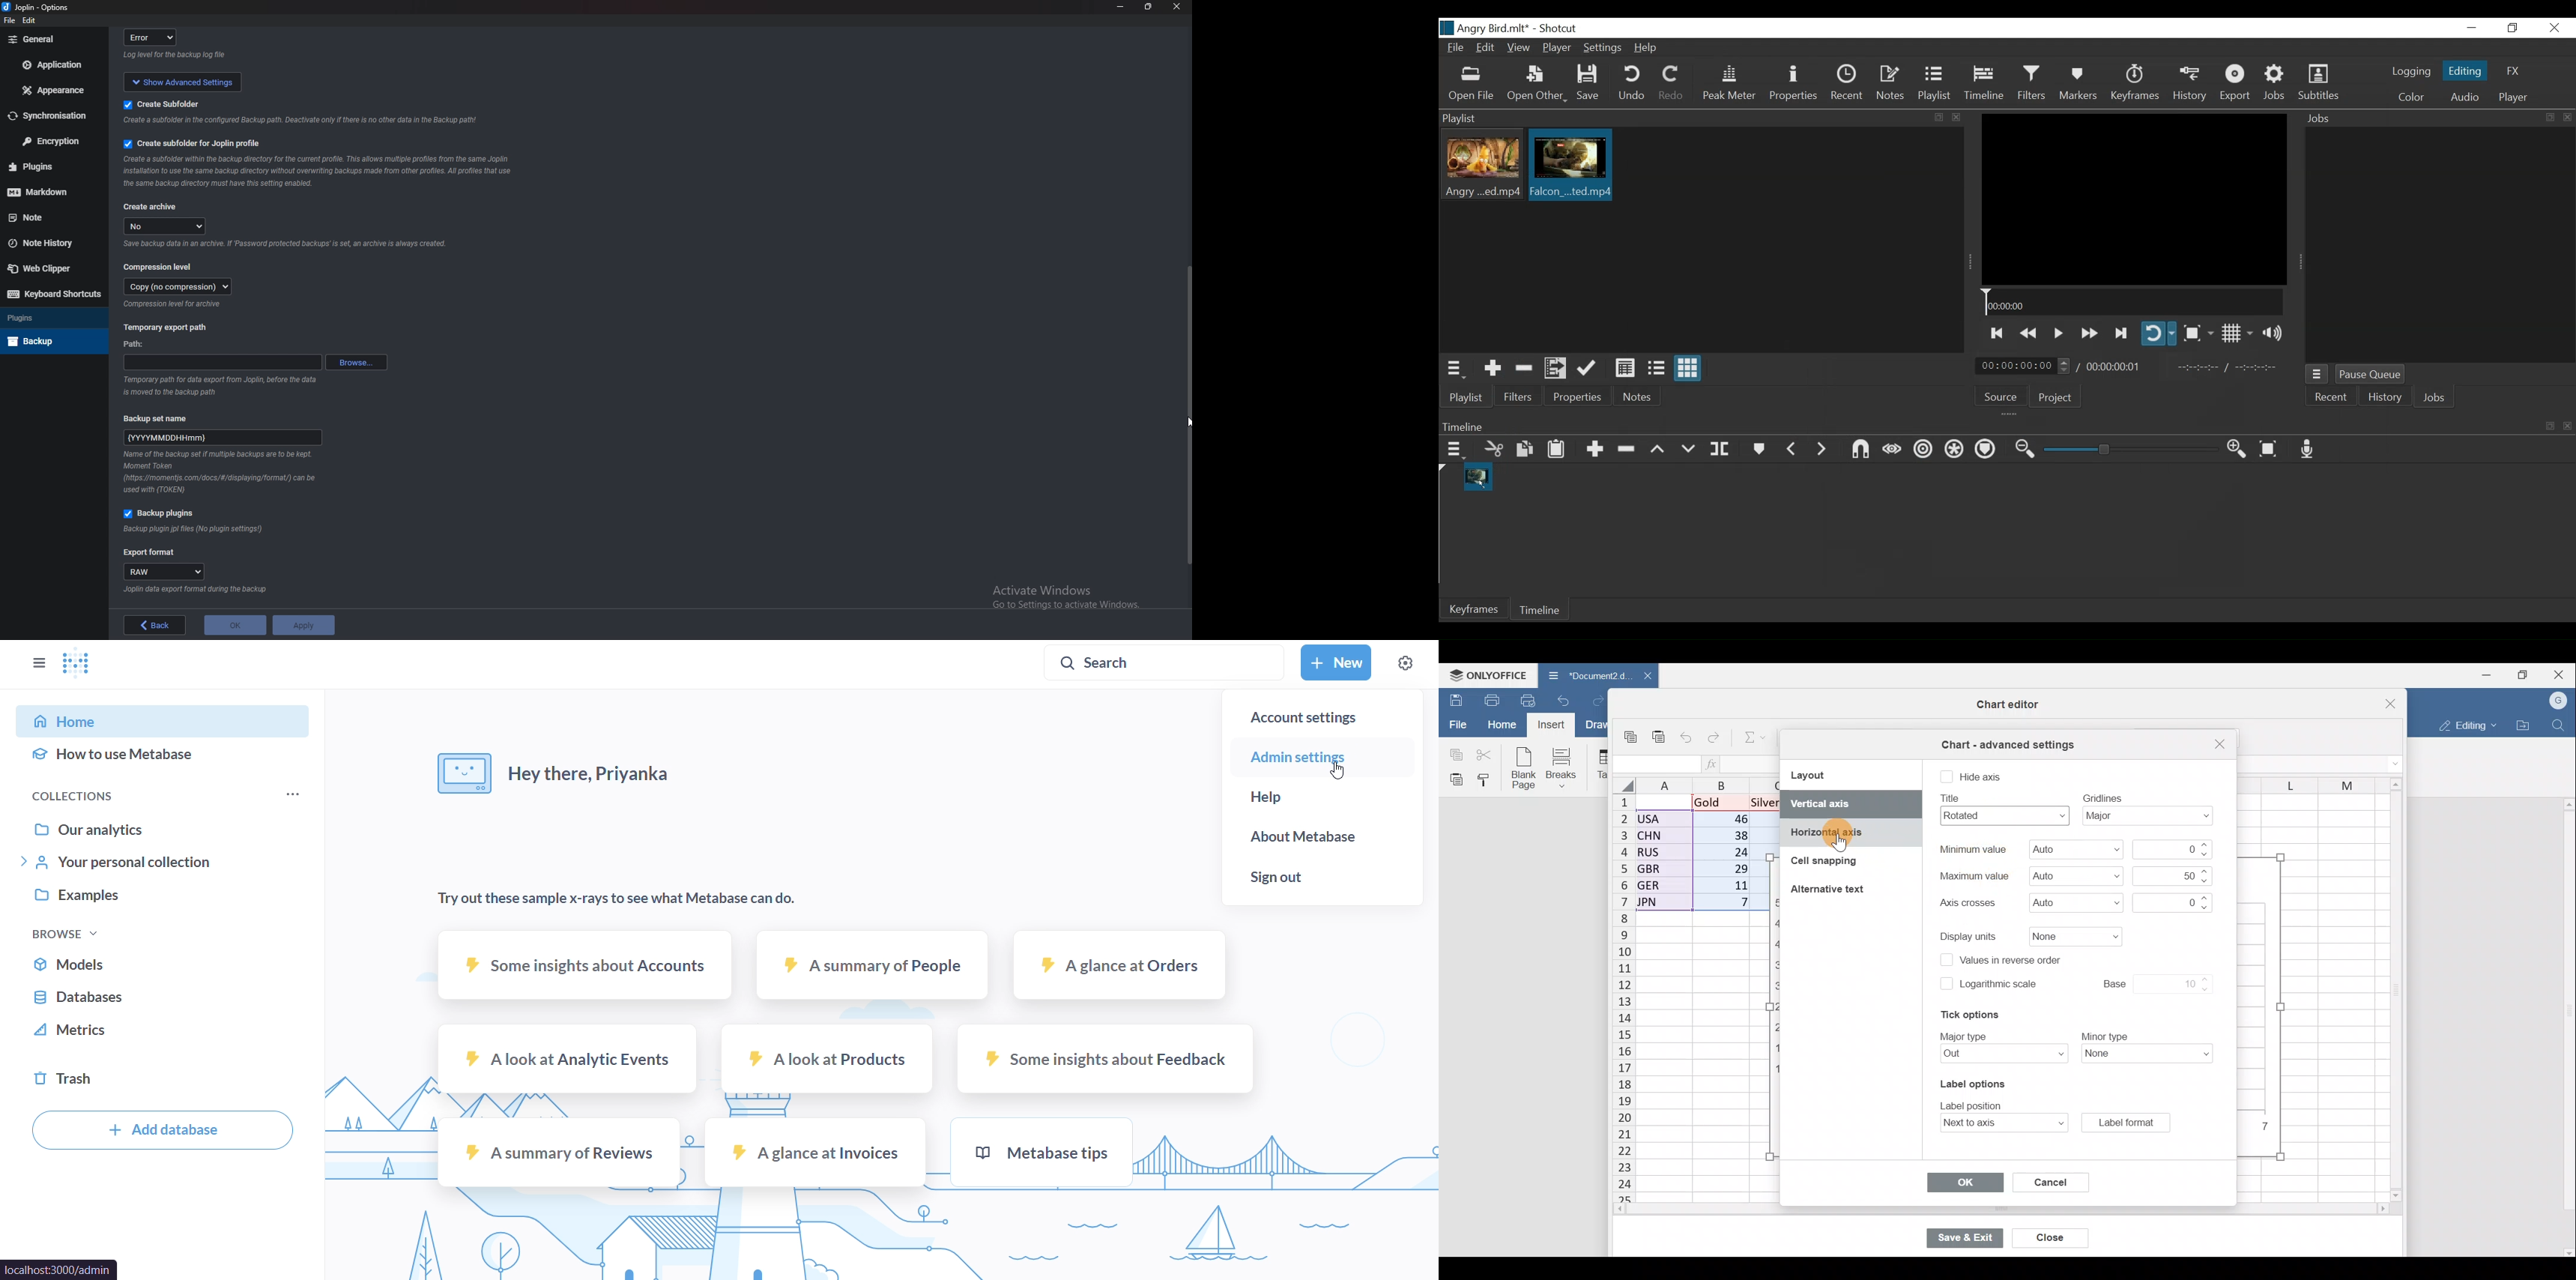 The height and width of the screenshot is (1288, 2576). I want to click on Toggle player looping, so click(2158, 333).